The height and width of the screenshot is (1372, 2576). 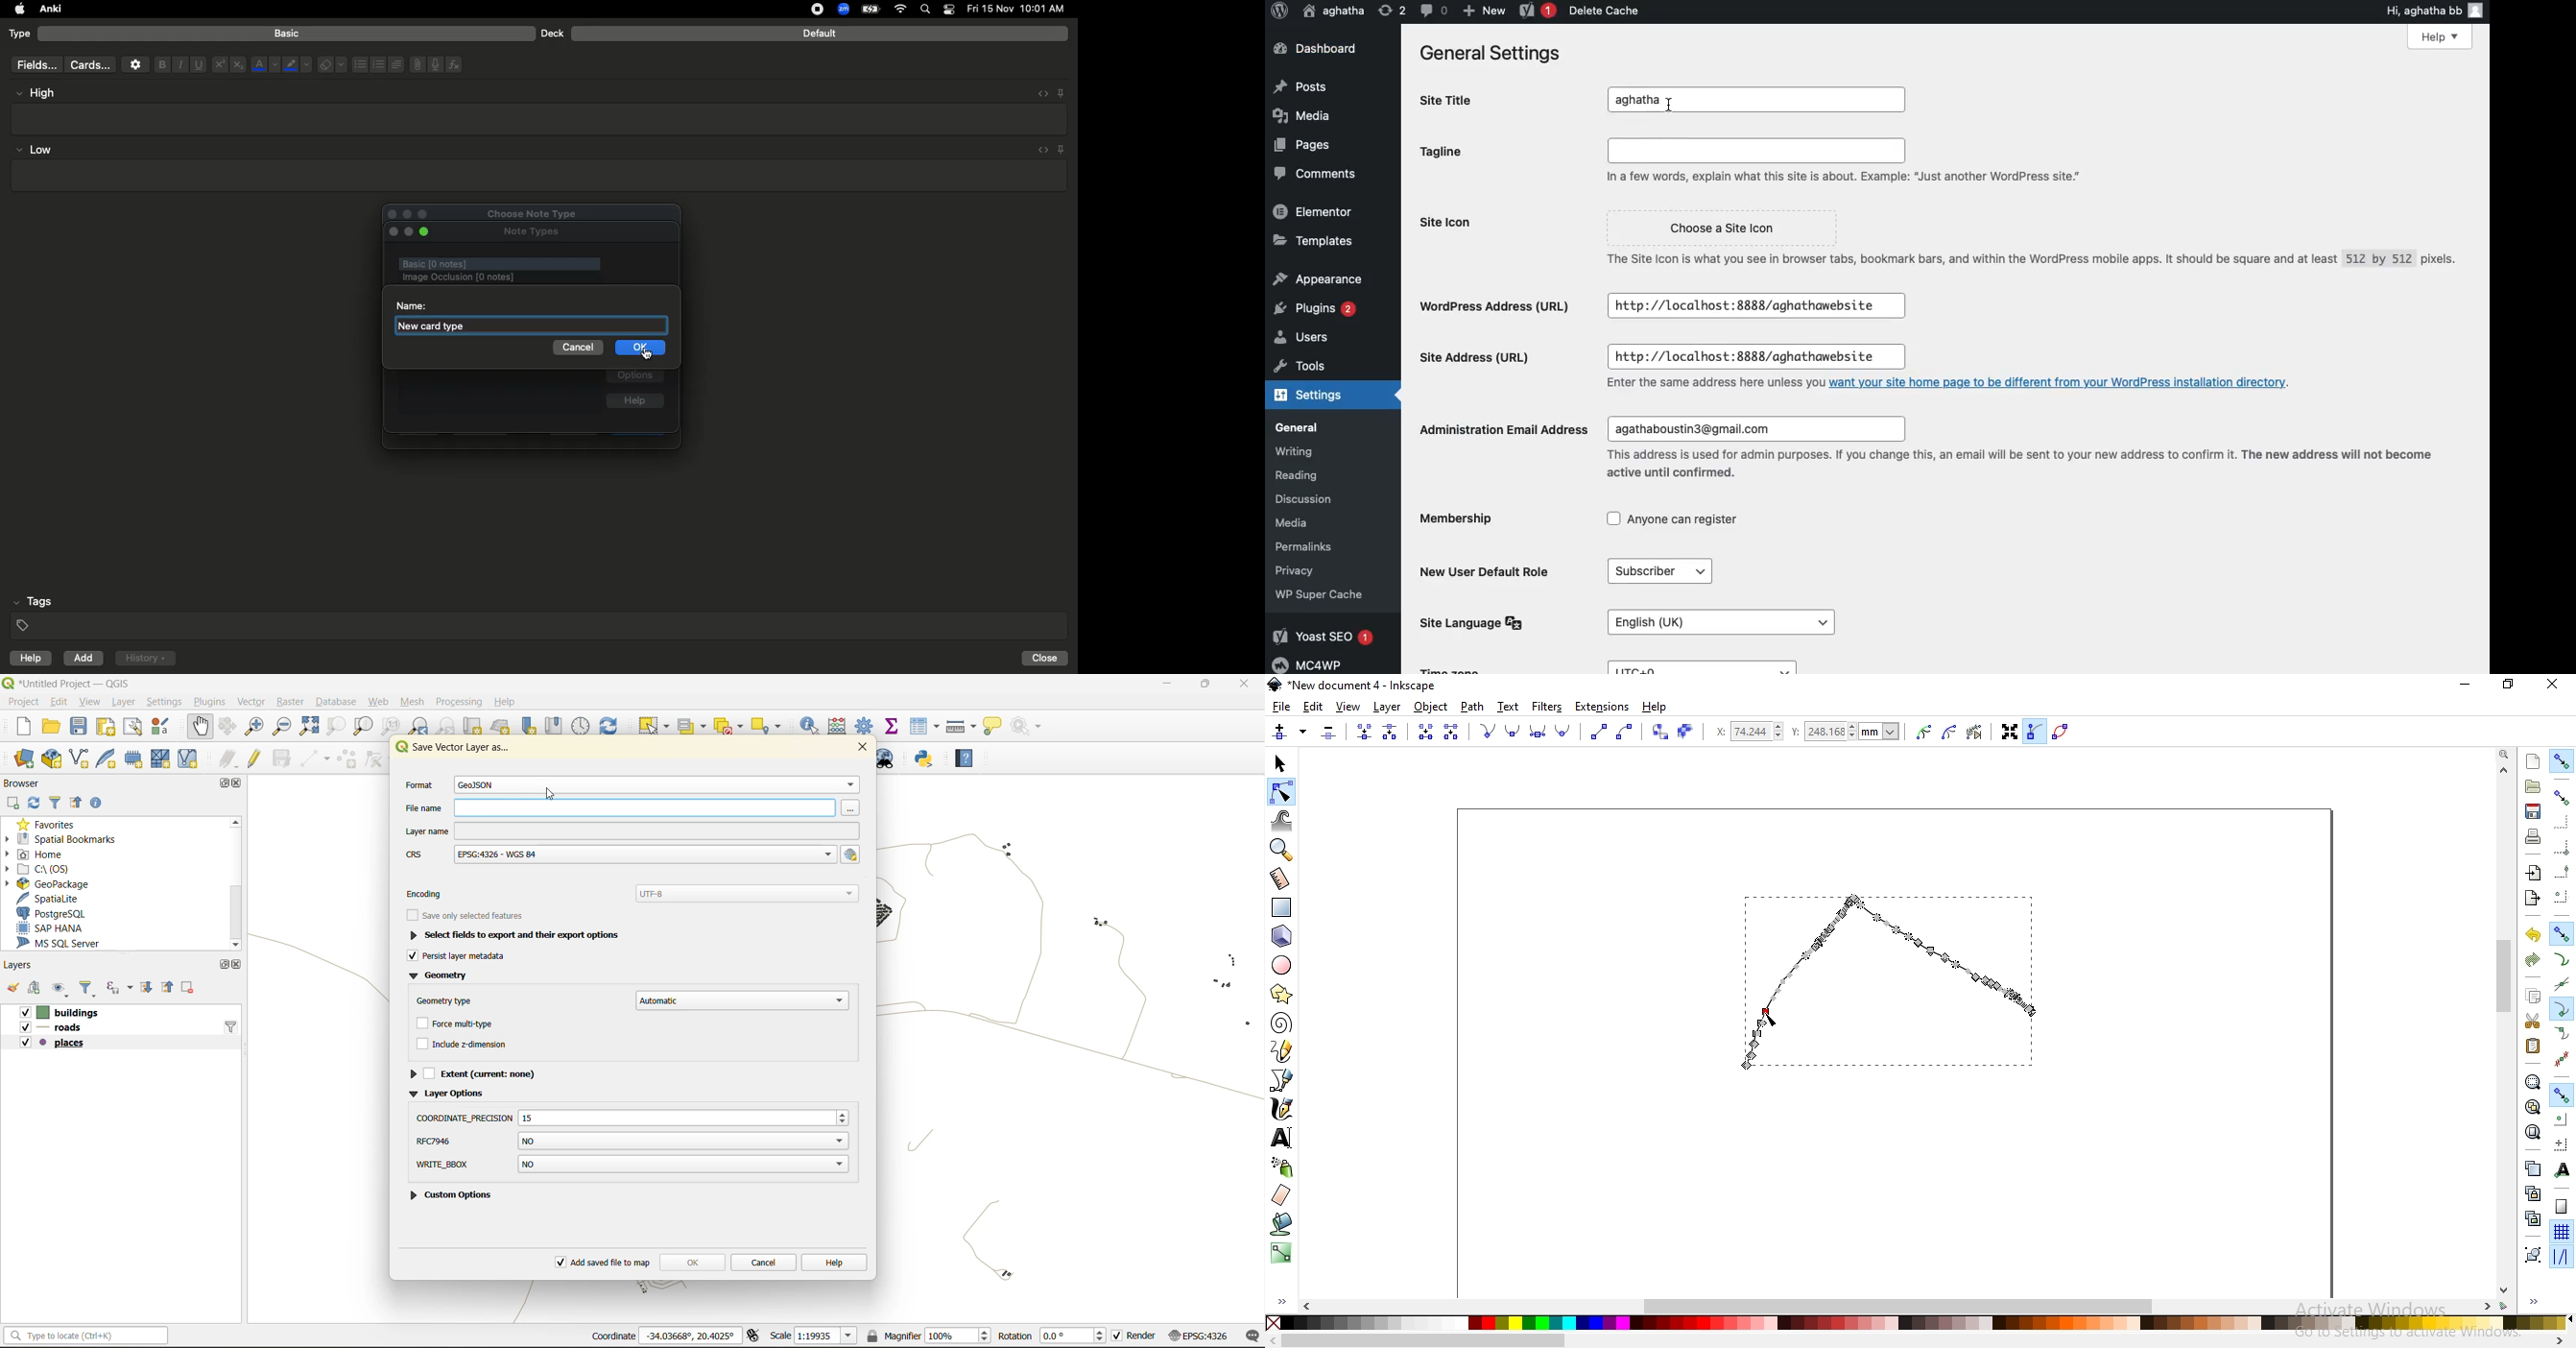 What do you see at coordinates (2532, 994) in the screenshot?
I see `copy` at bounding box center [2532, 994].